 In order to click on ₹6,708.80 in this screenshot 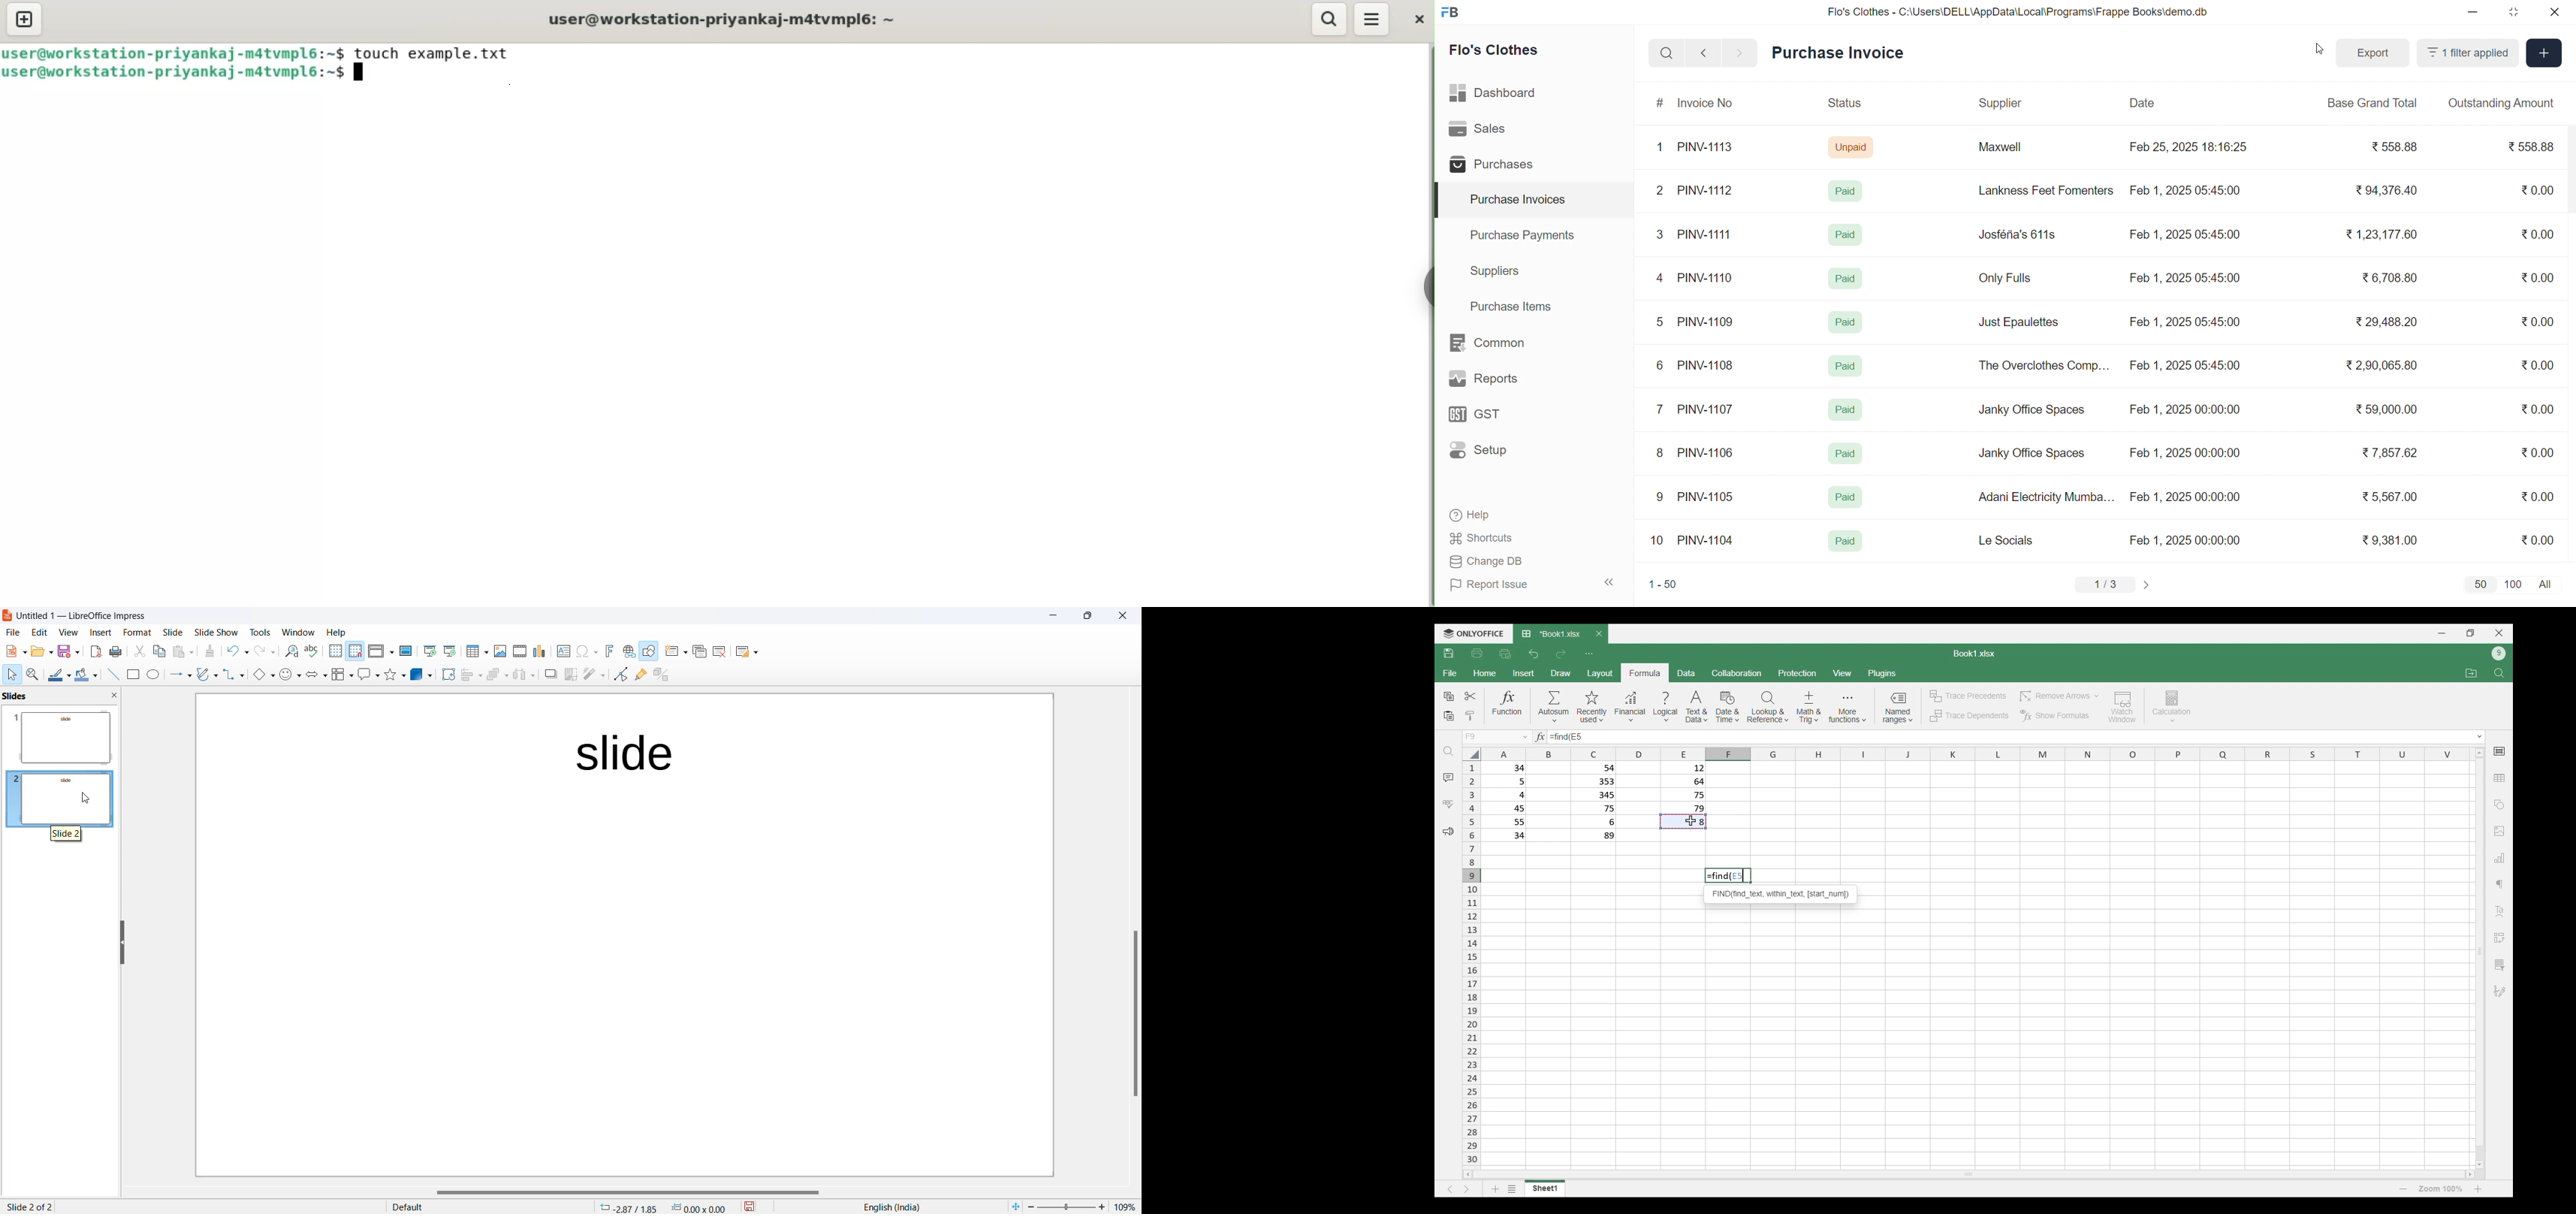, I will do `click(2390, 276)`.